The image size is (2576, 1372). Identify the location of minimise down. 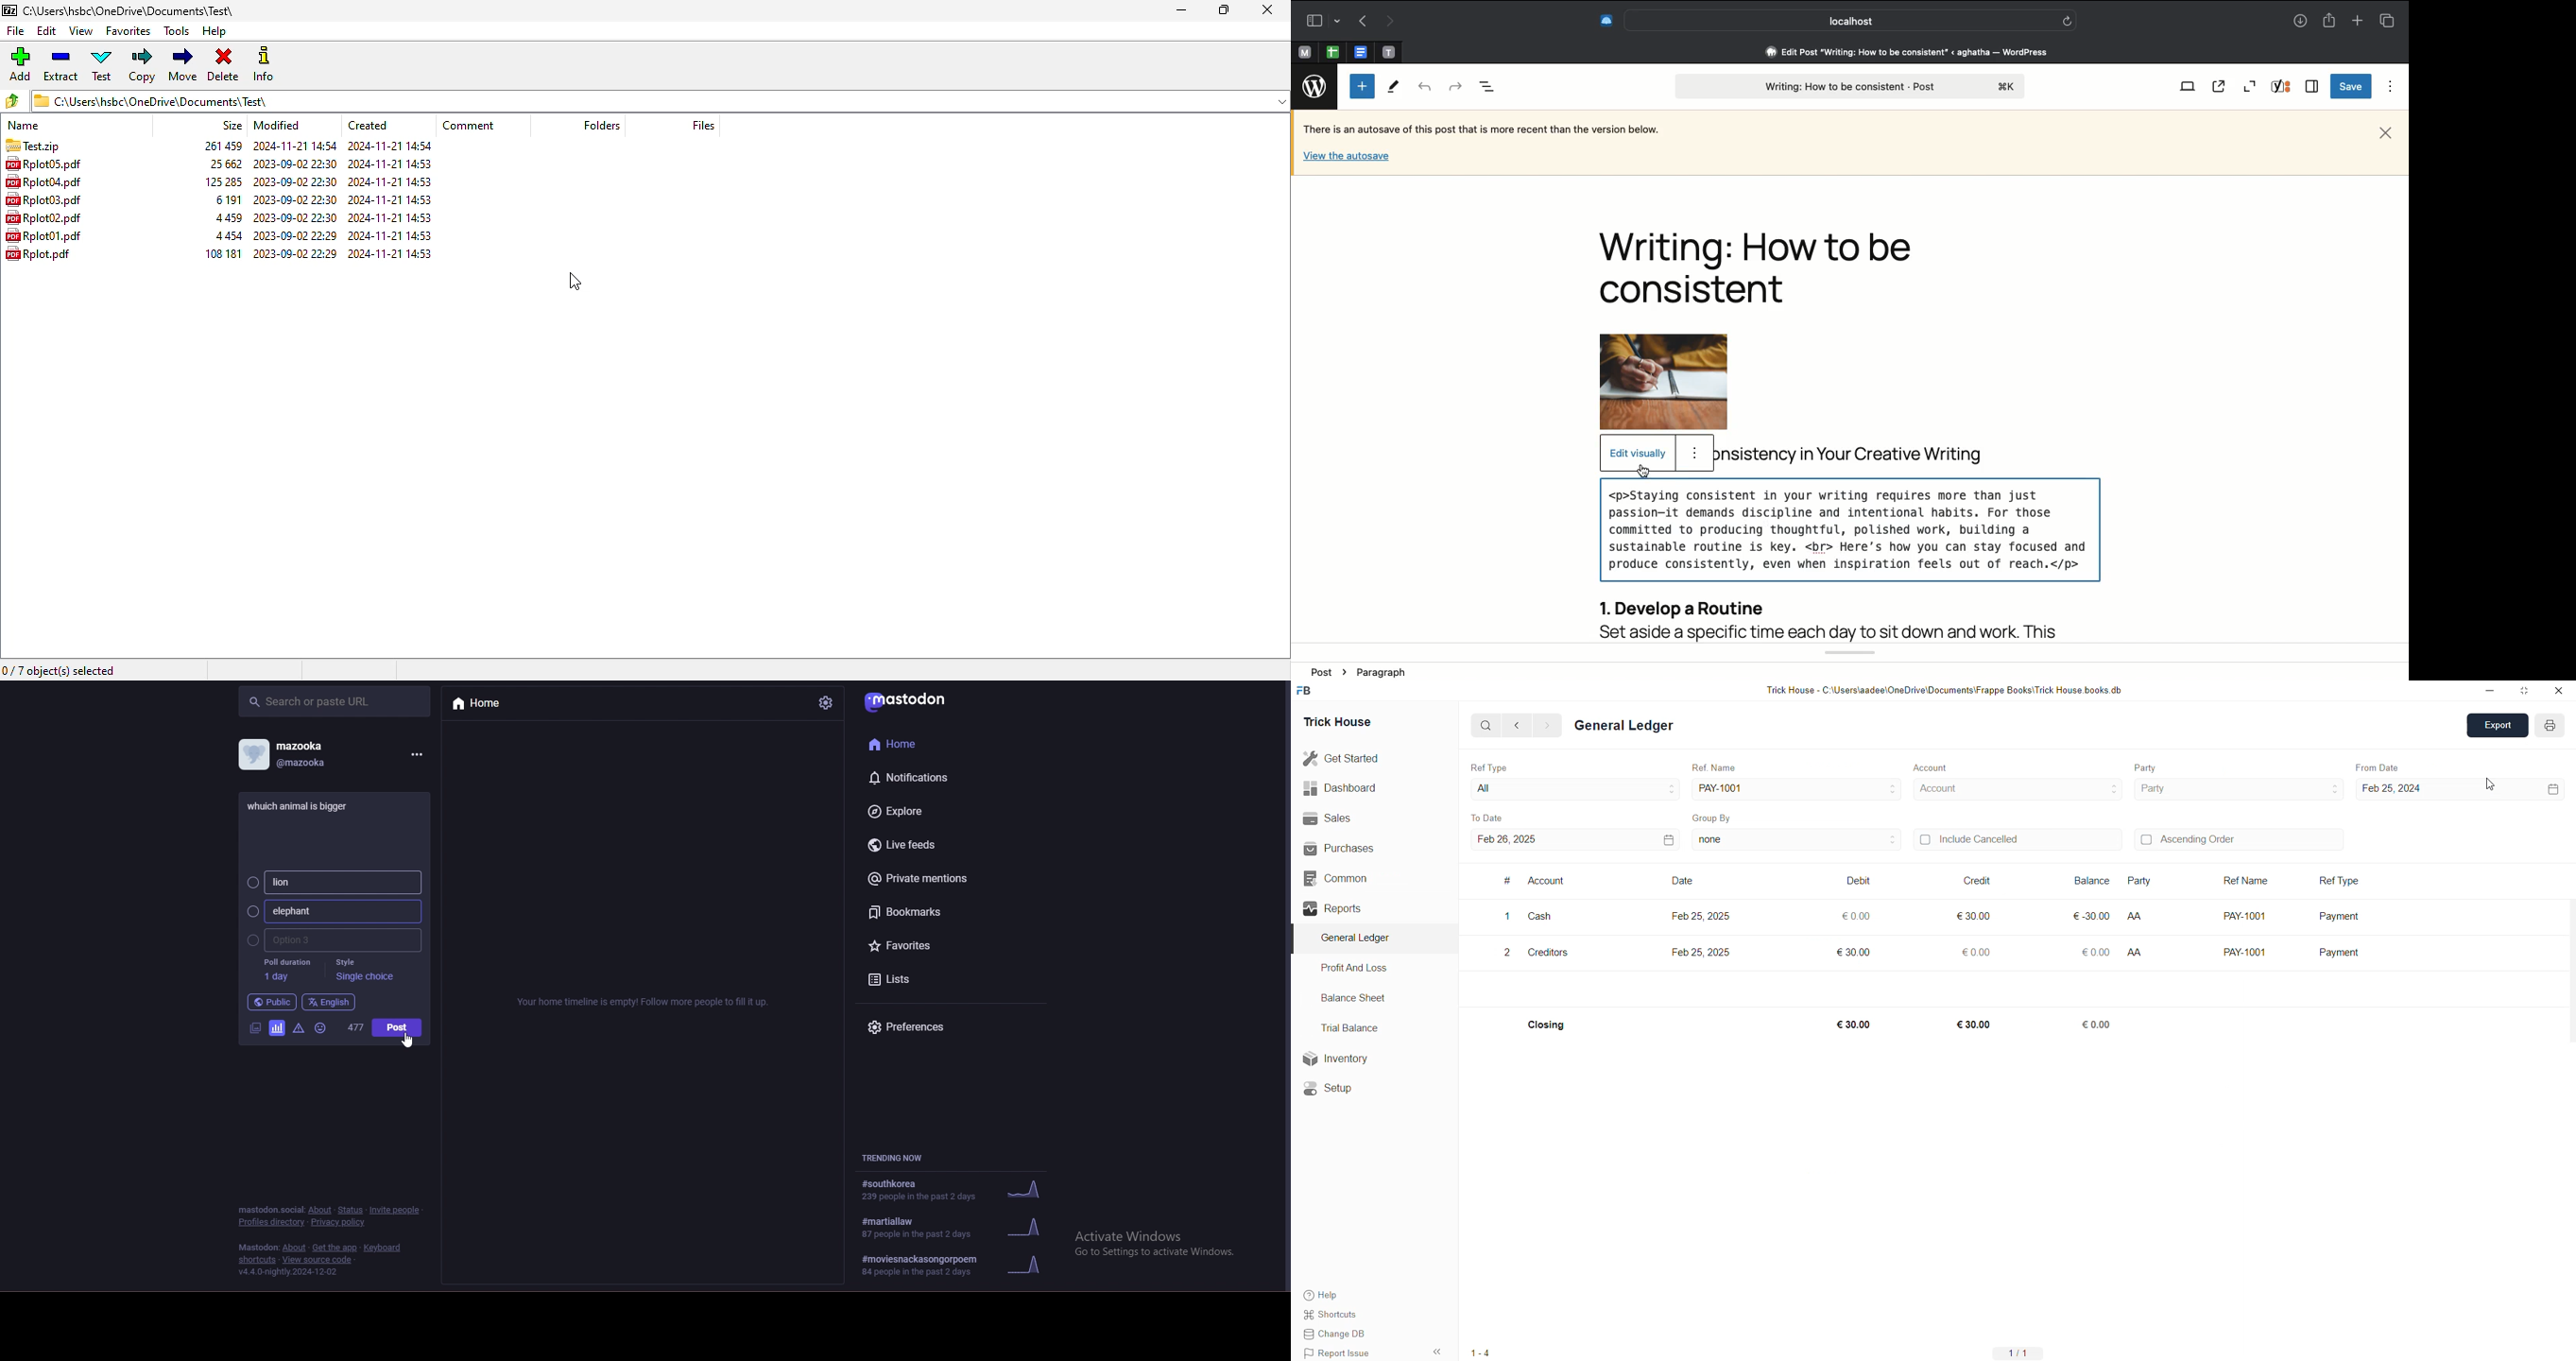
(2488, 691).